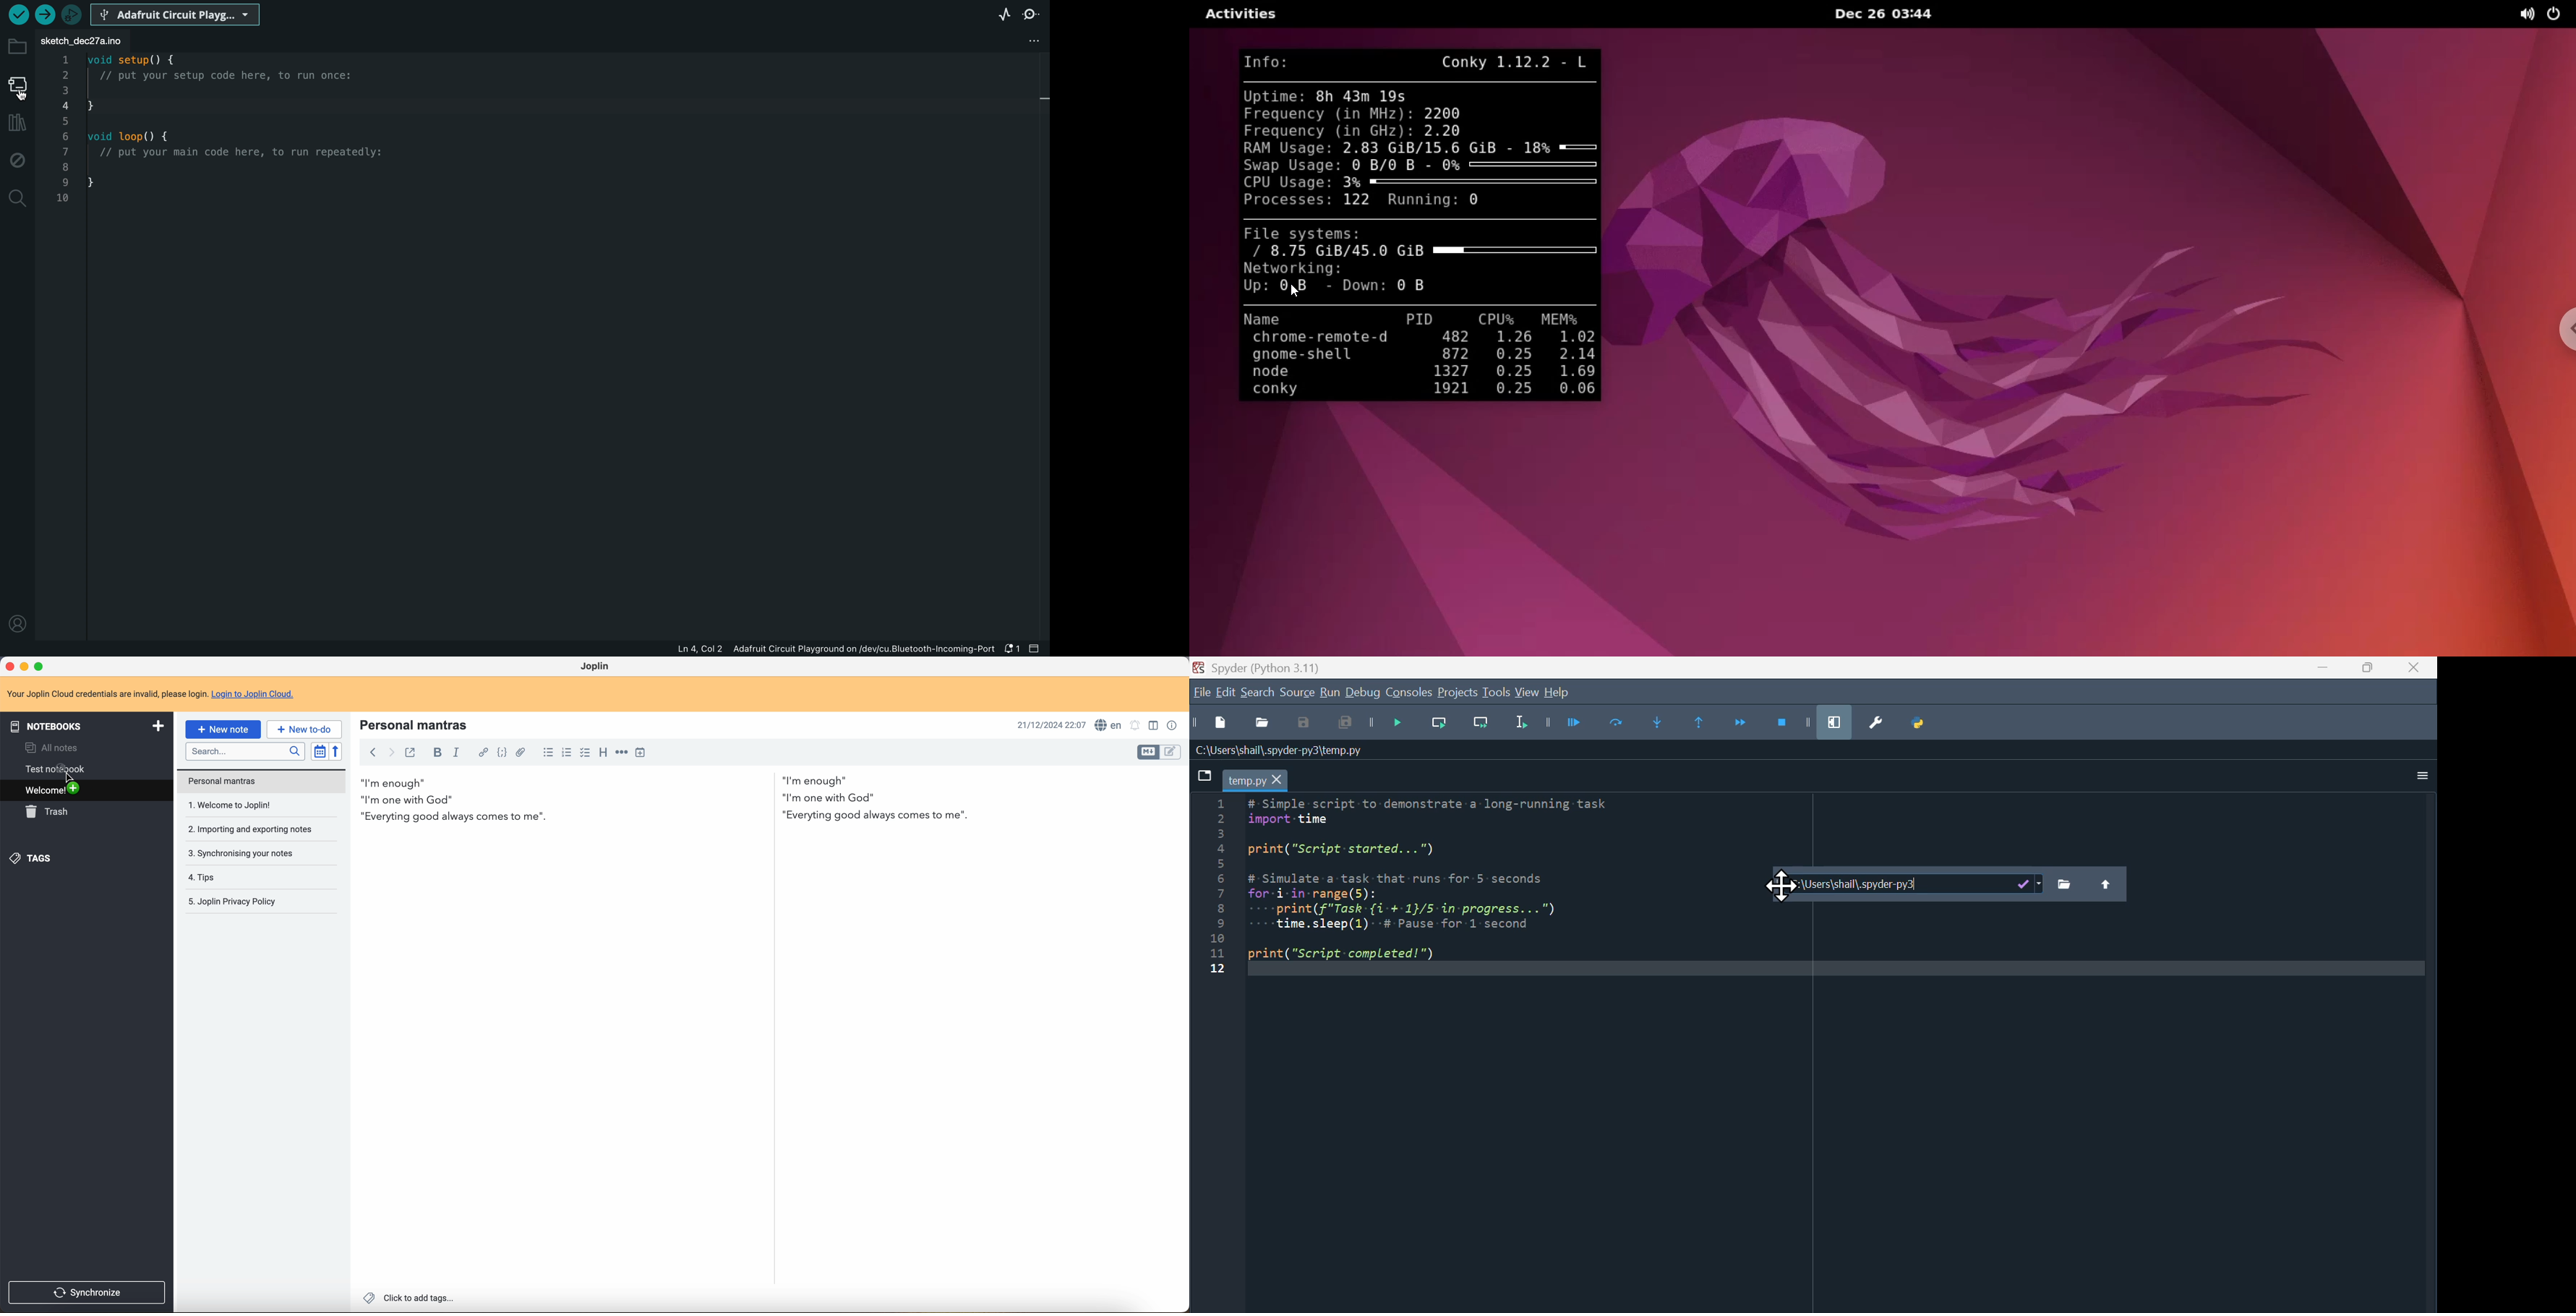 The width and height of the screenshot is (2576, 1316). Describe the element at coordinates (522, 753) in the screenshot. I see `attach file` at that location.